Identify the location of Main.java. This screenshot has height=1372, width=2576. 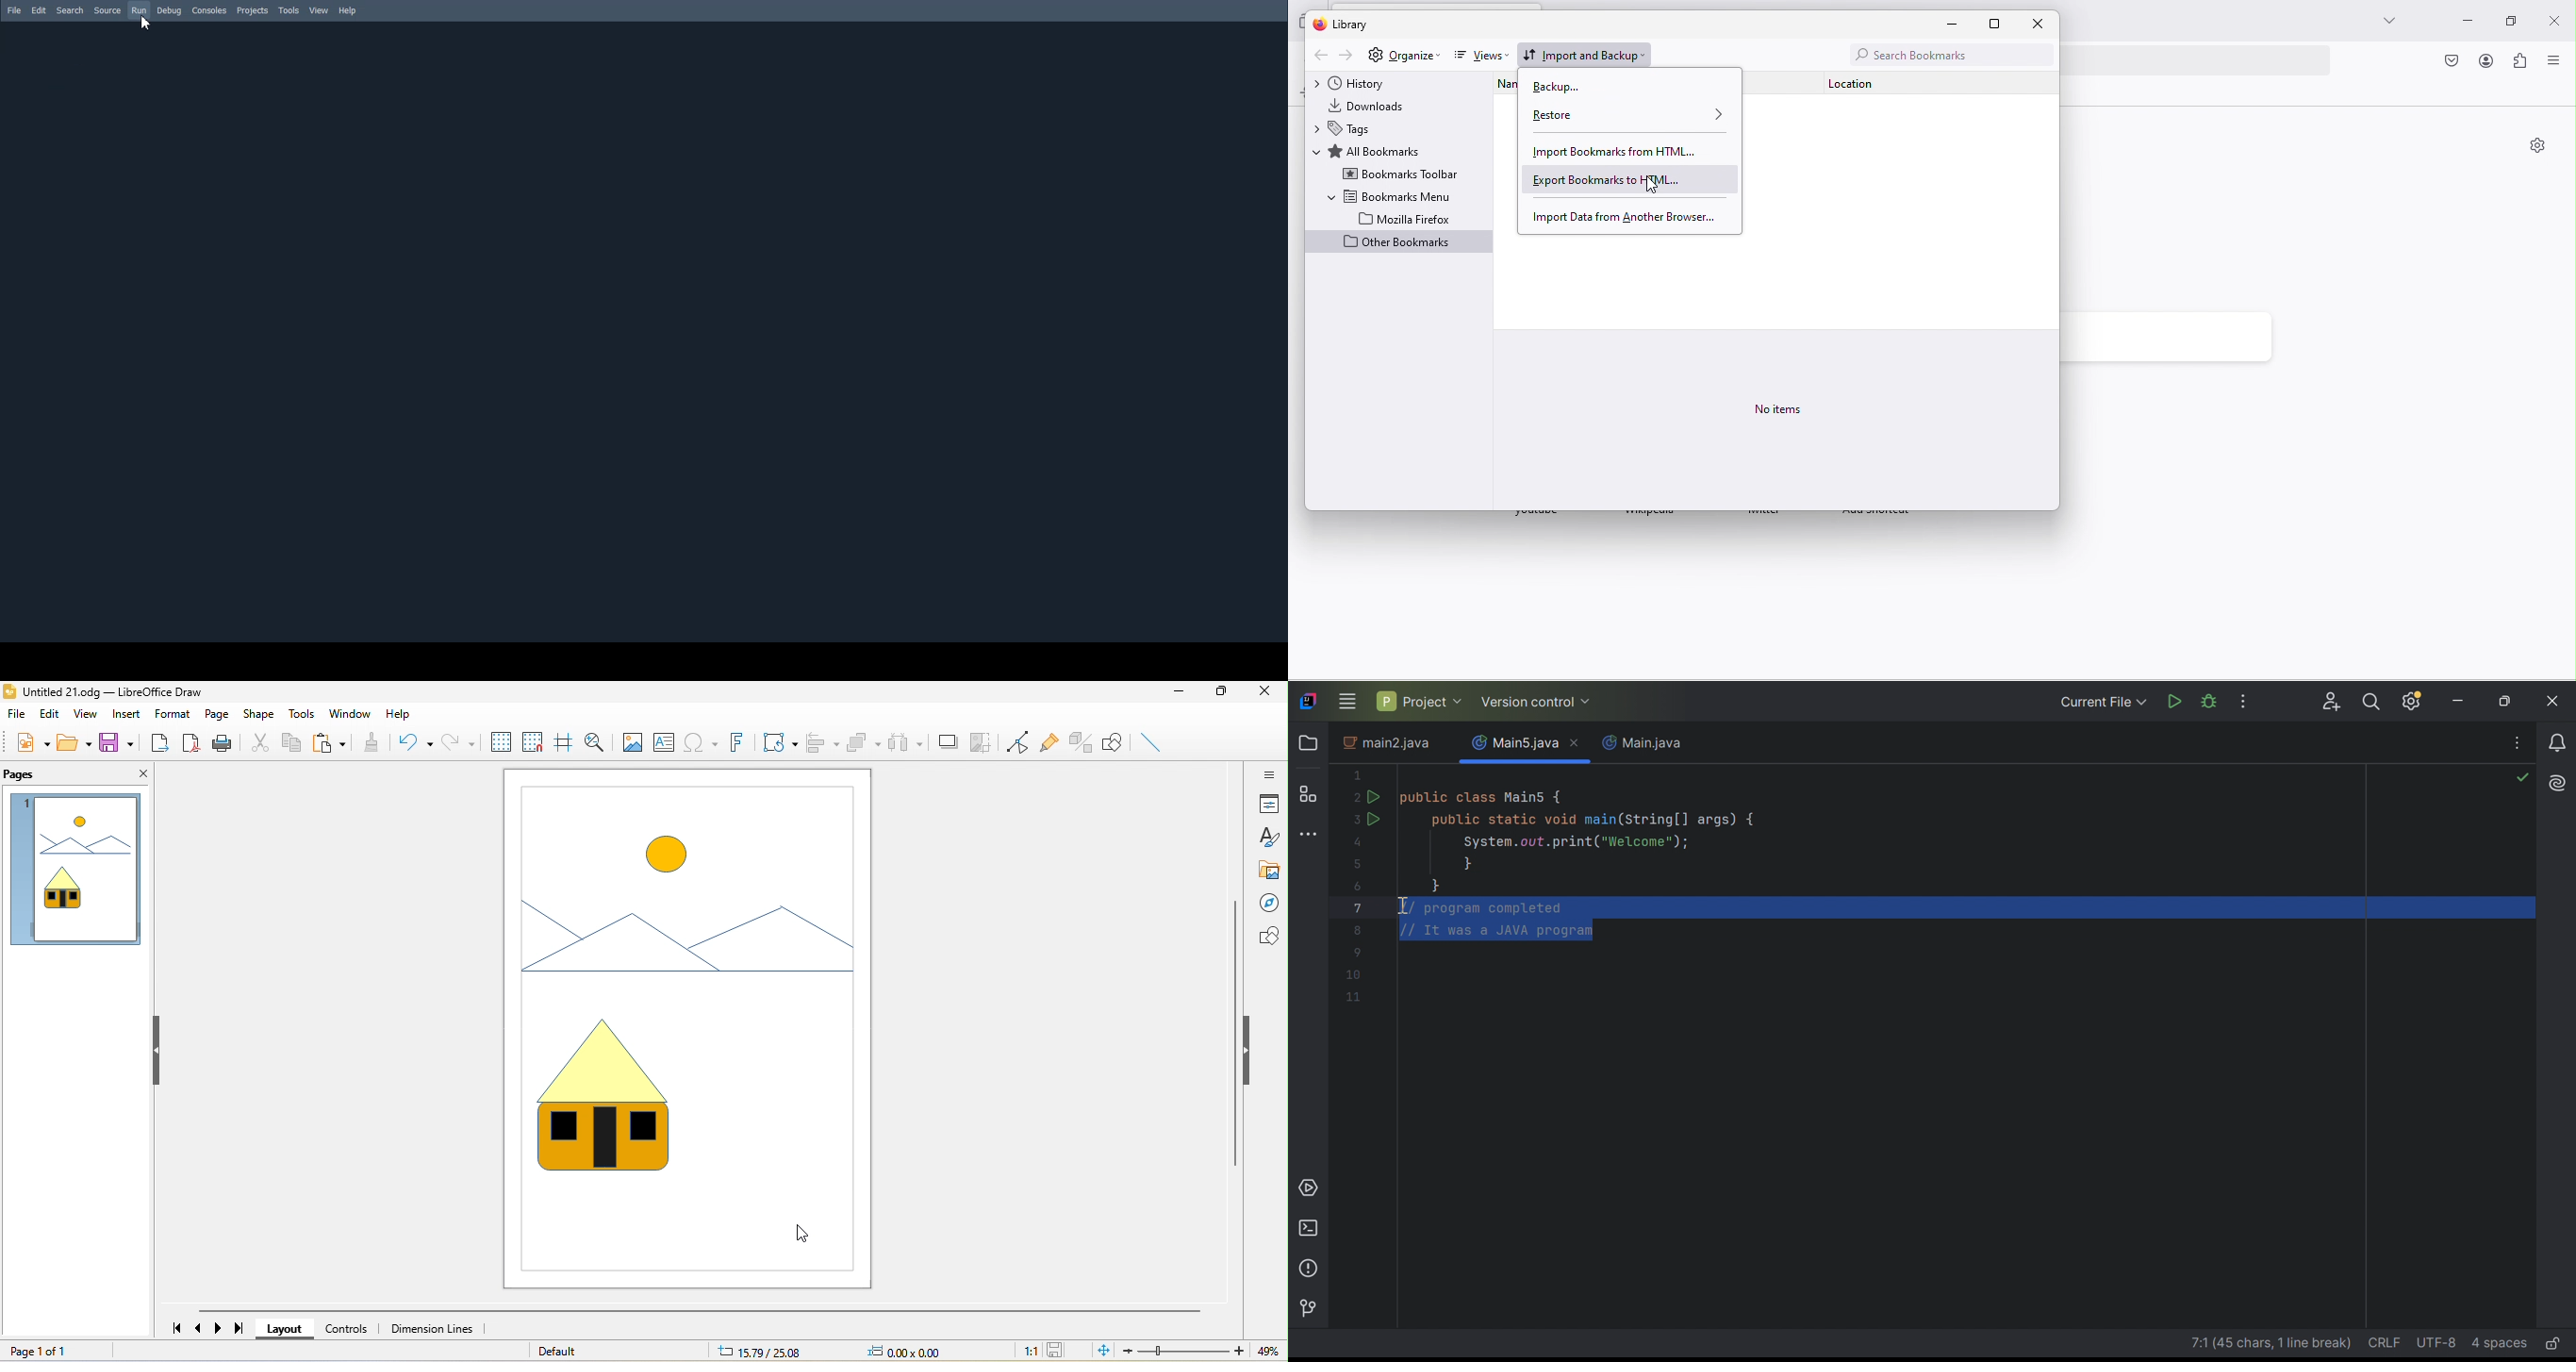
(1646, 744).